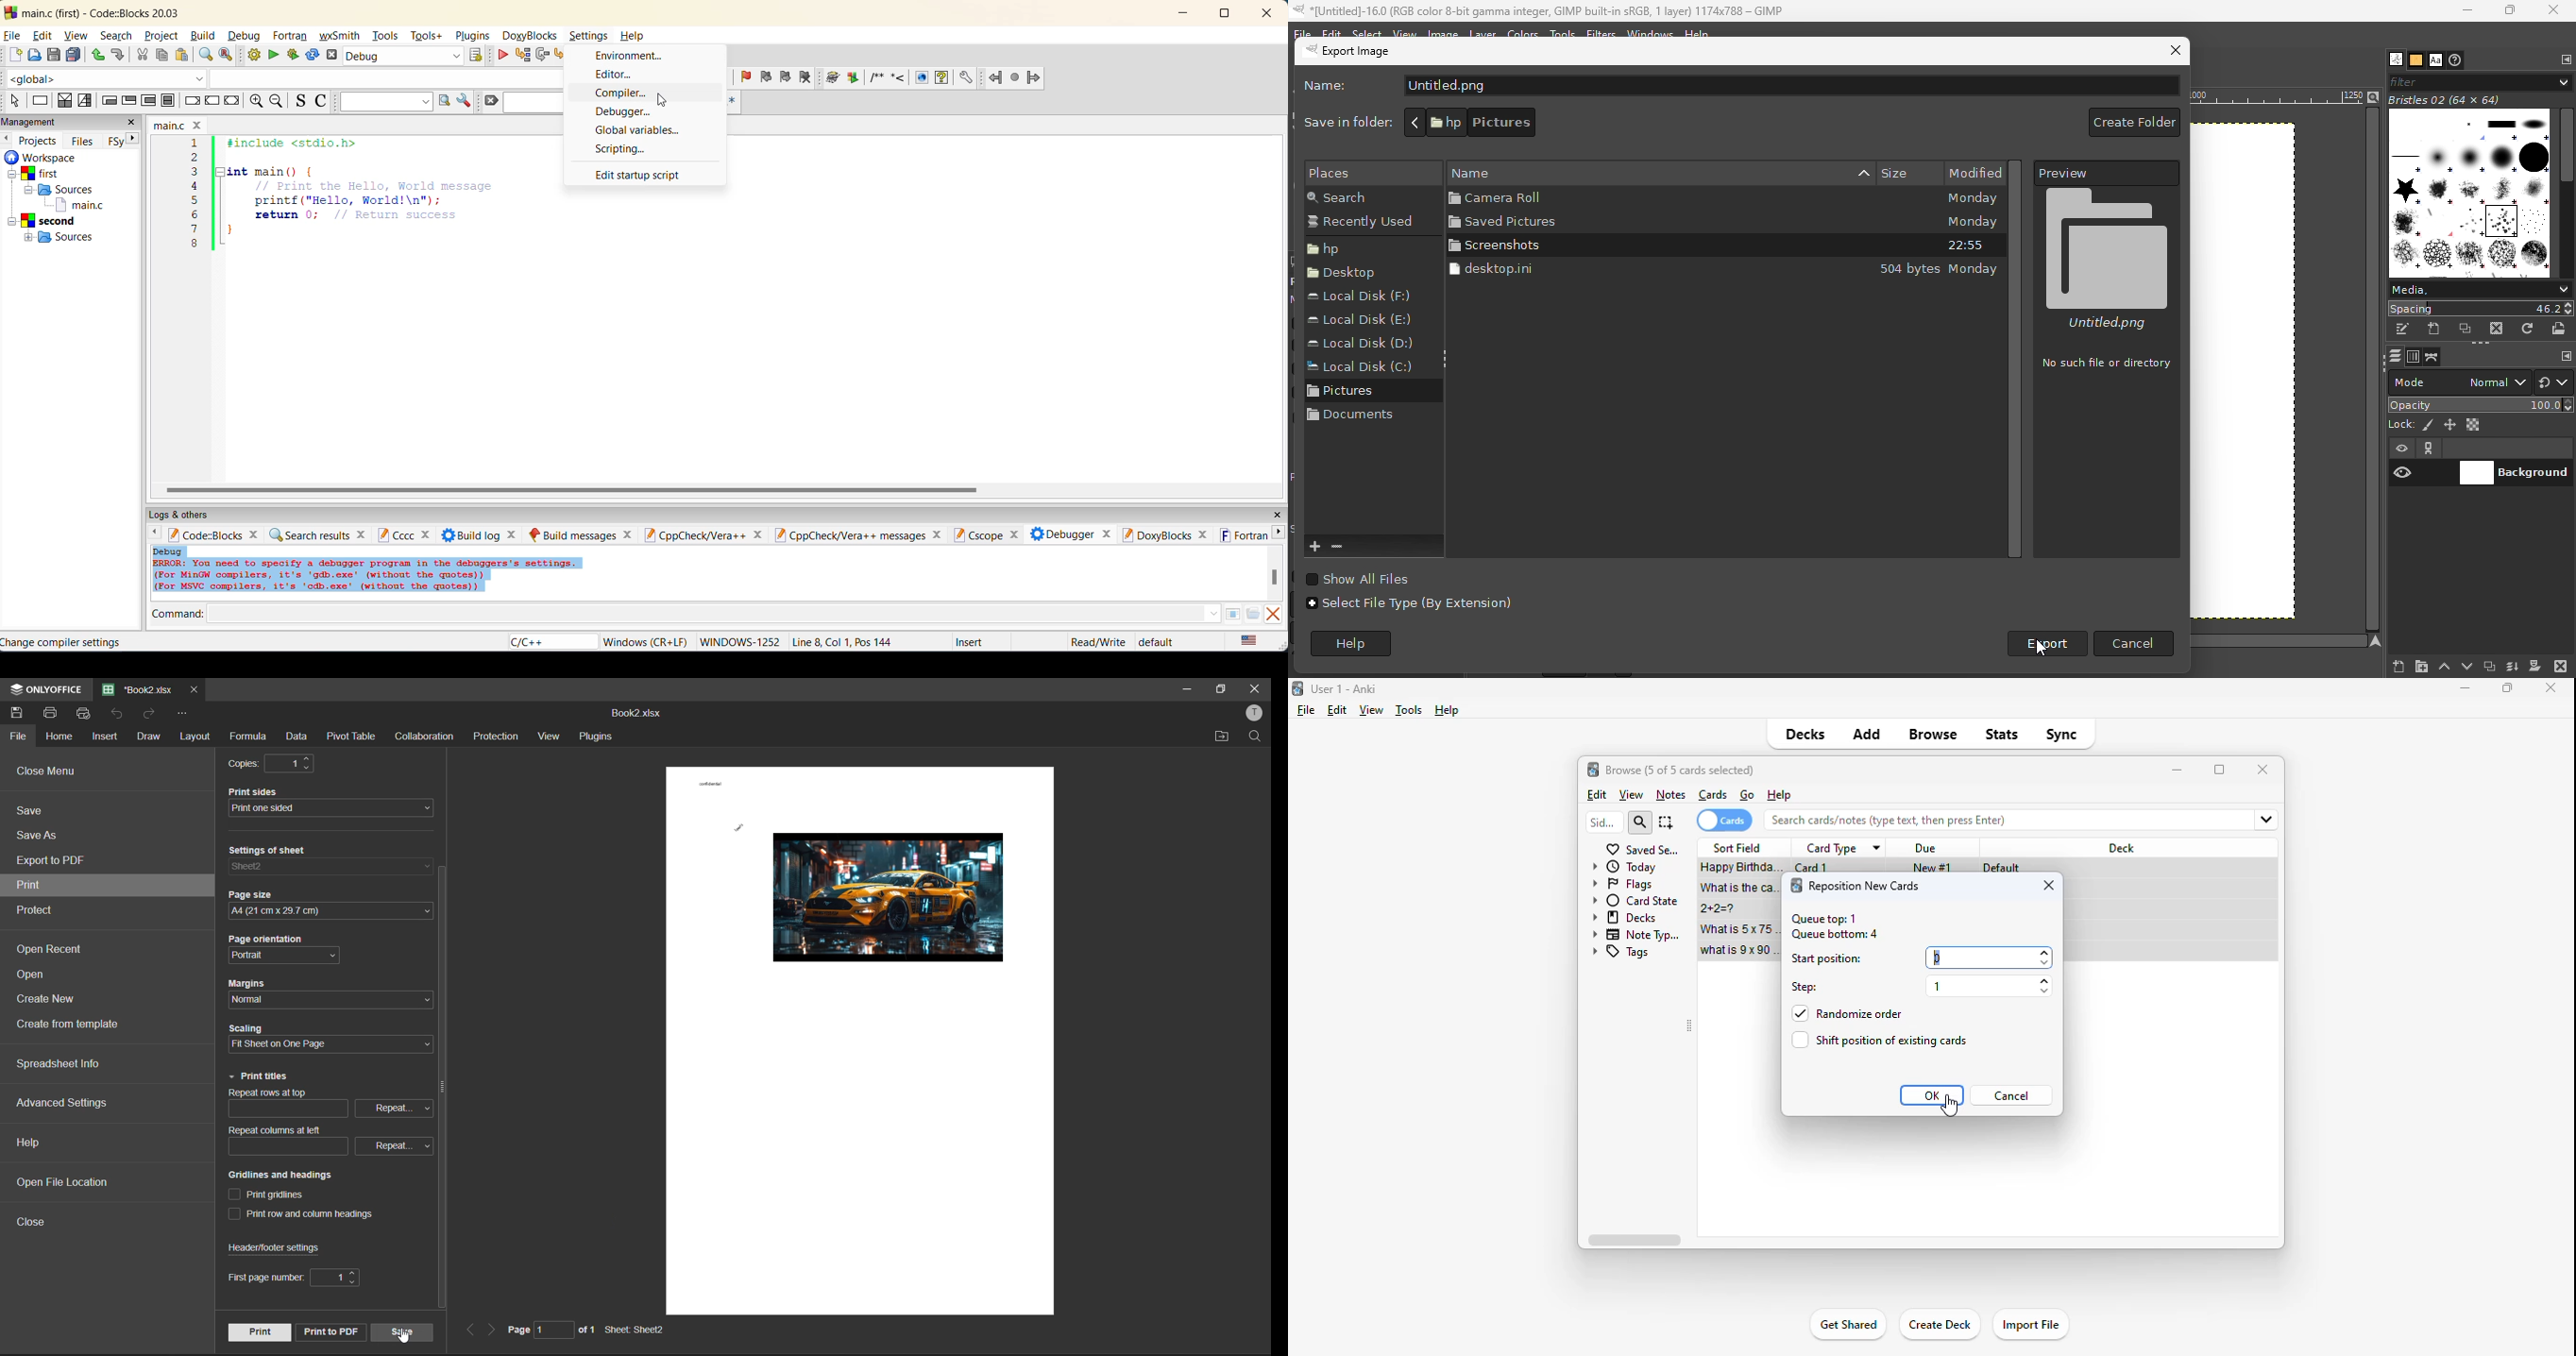 The width and height of the screenshot is (2576, 1372). Describe the element at coordinates (75, 55) in the screenshot. I see `save everything` at that location.